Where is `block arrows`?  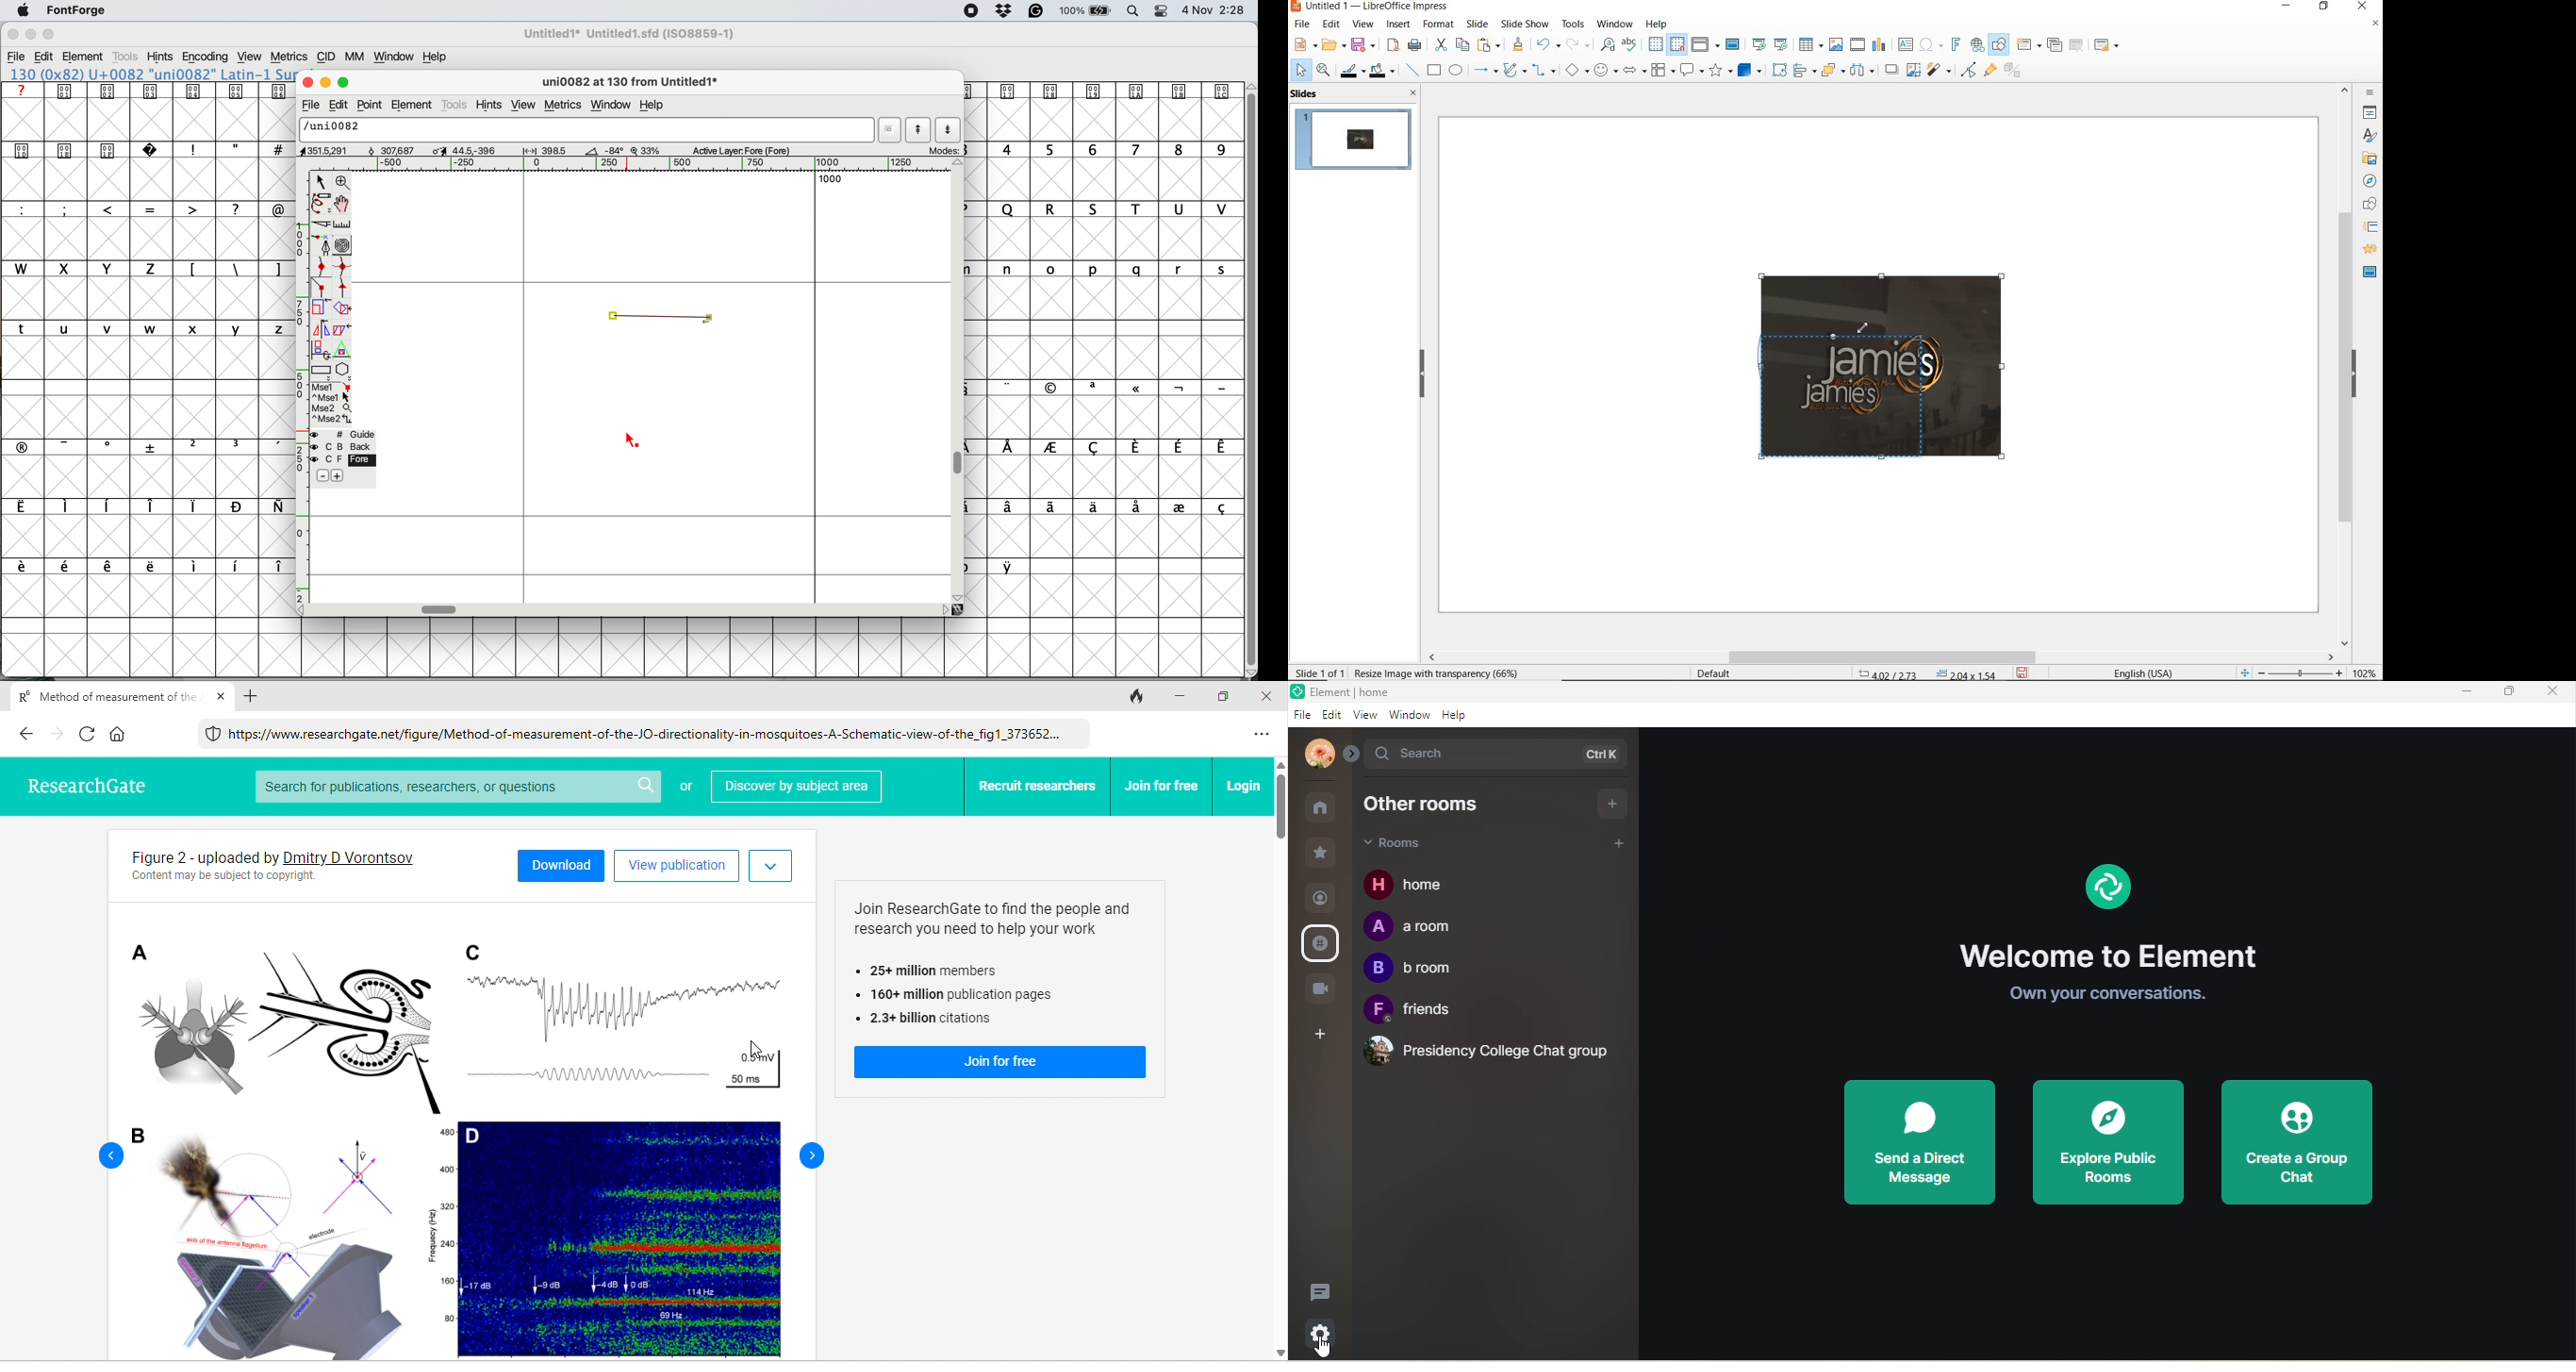 block arrows is located at coordinates (1632, 71).